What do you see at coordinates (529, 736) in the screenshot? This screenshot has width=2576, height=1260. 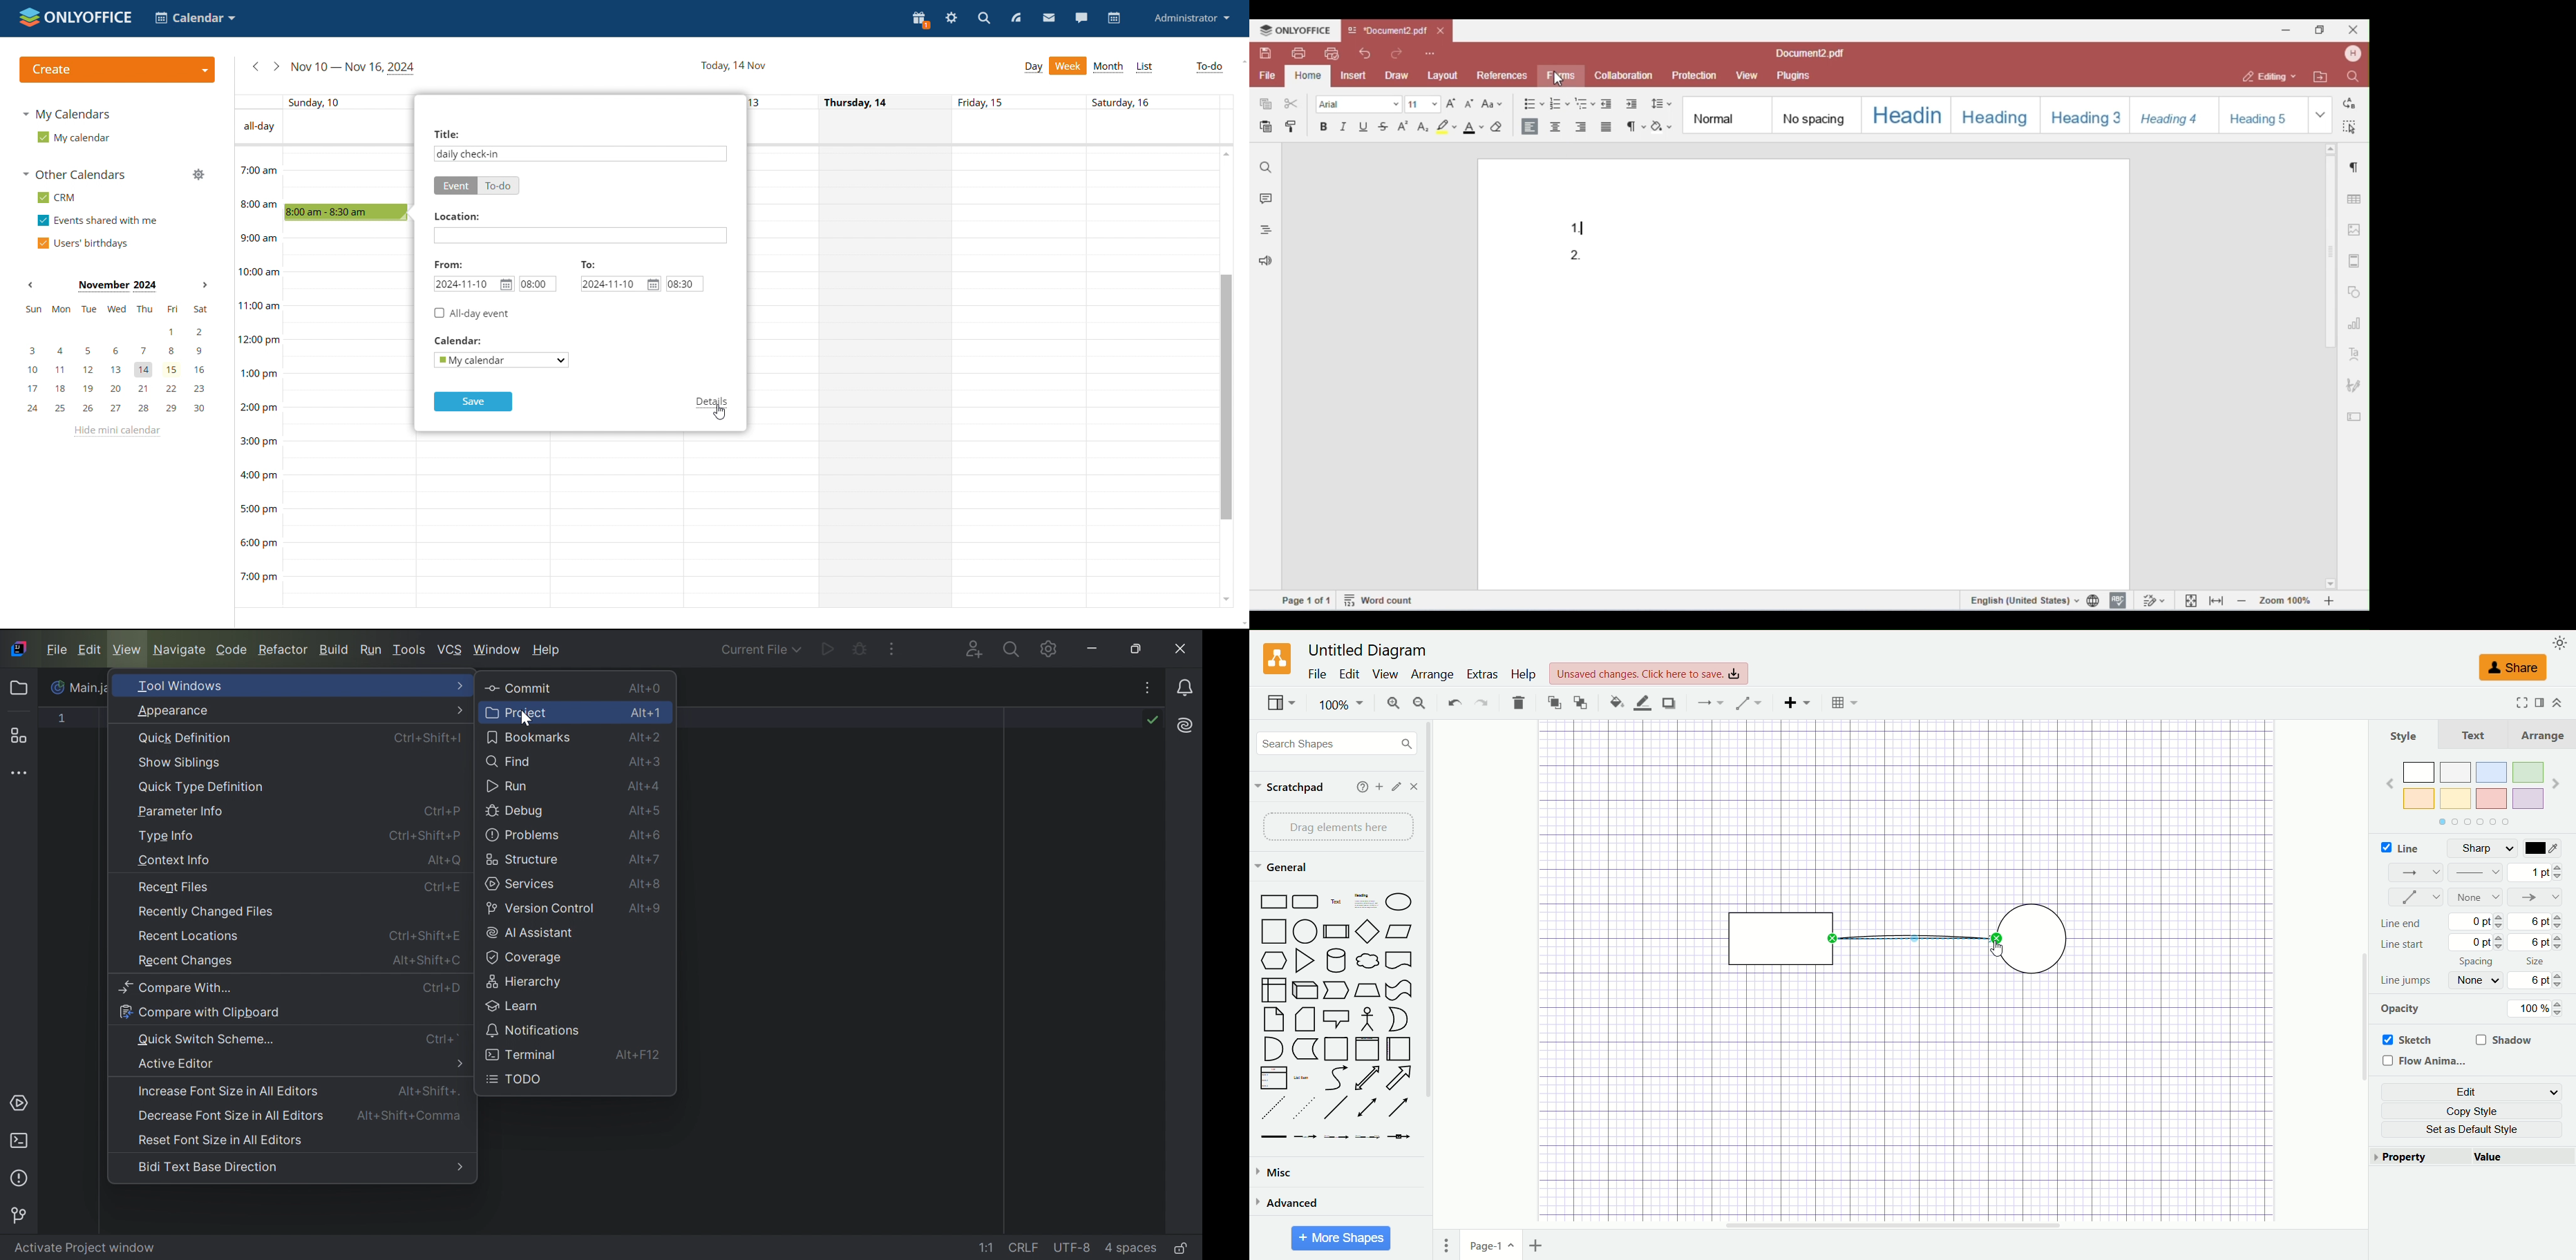 I see `Bookmarks` at bounding box center [529, 736].